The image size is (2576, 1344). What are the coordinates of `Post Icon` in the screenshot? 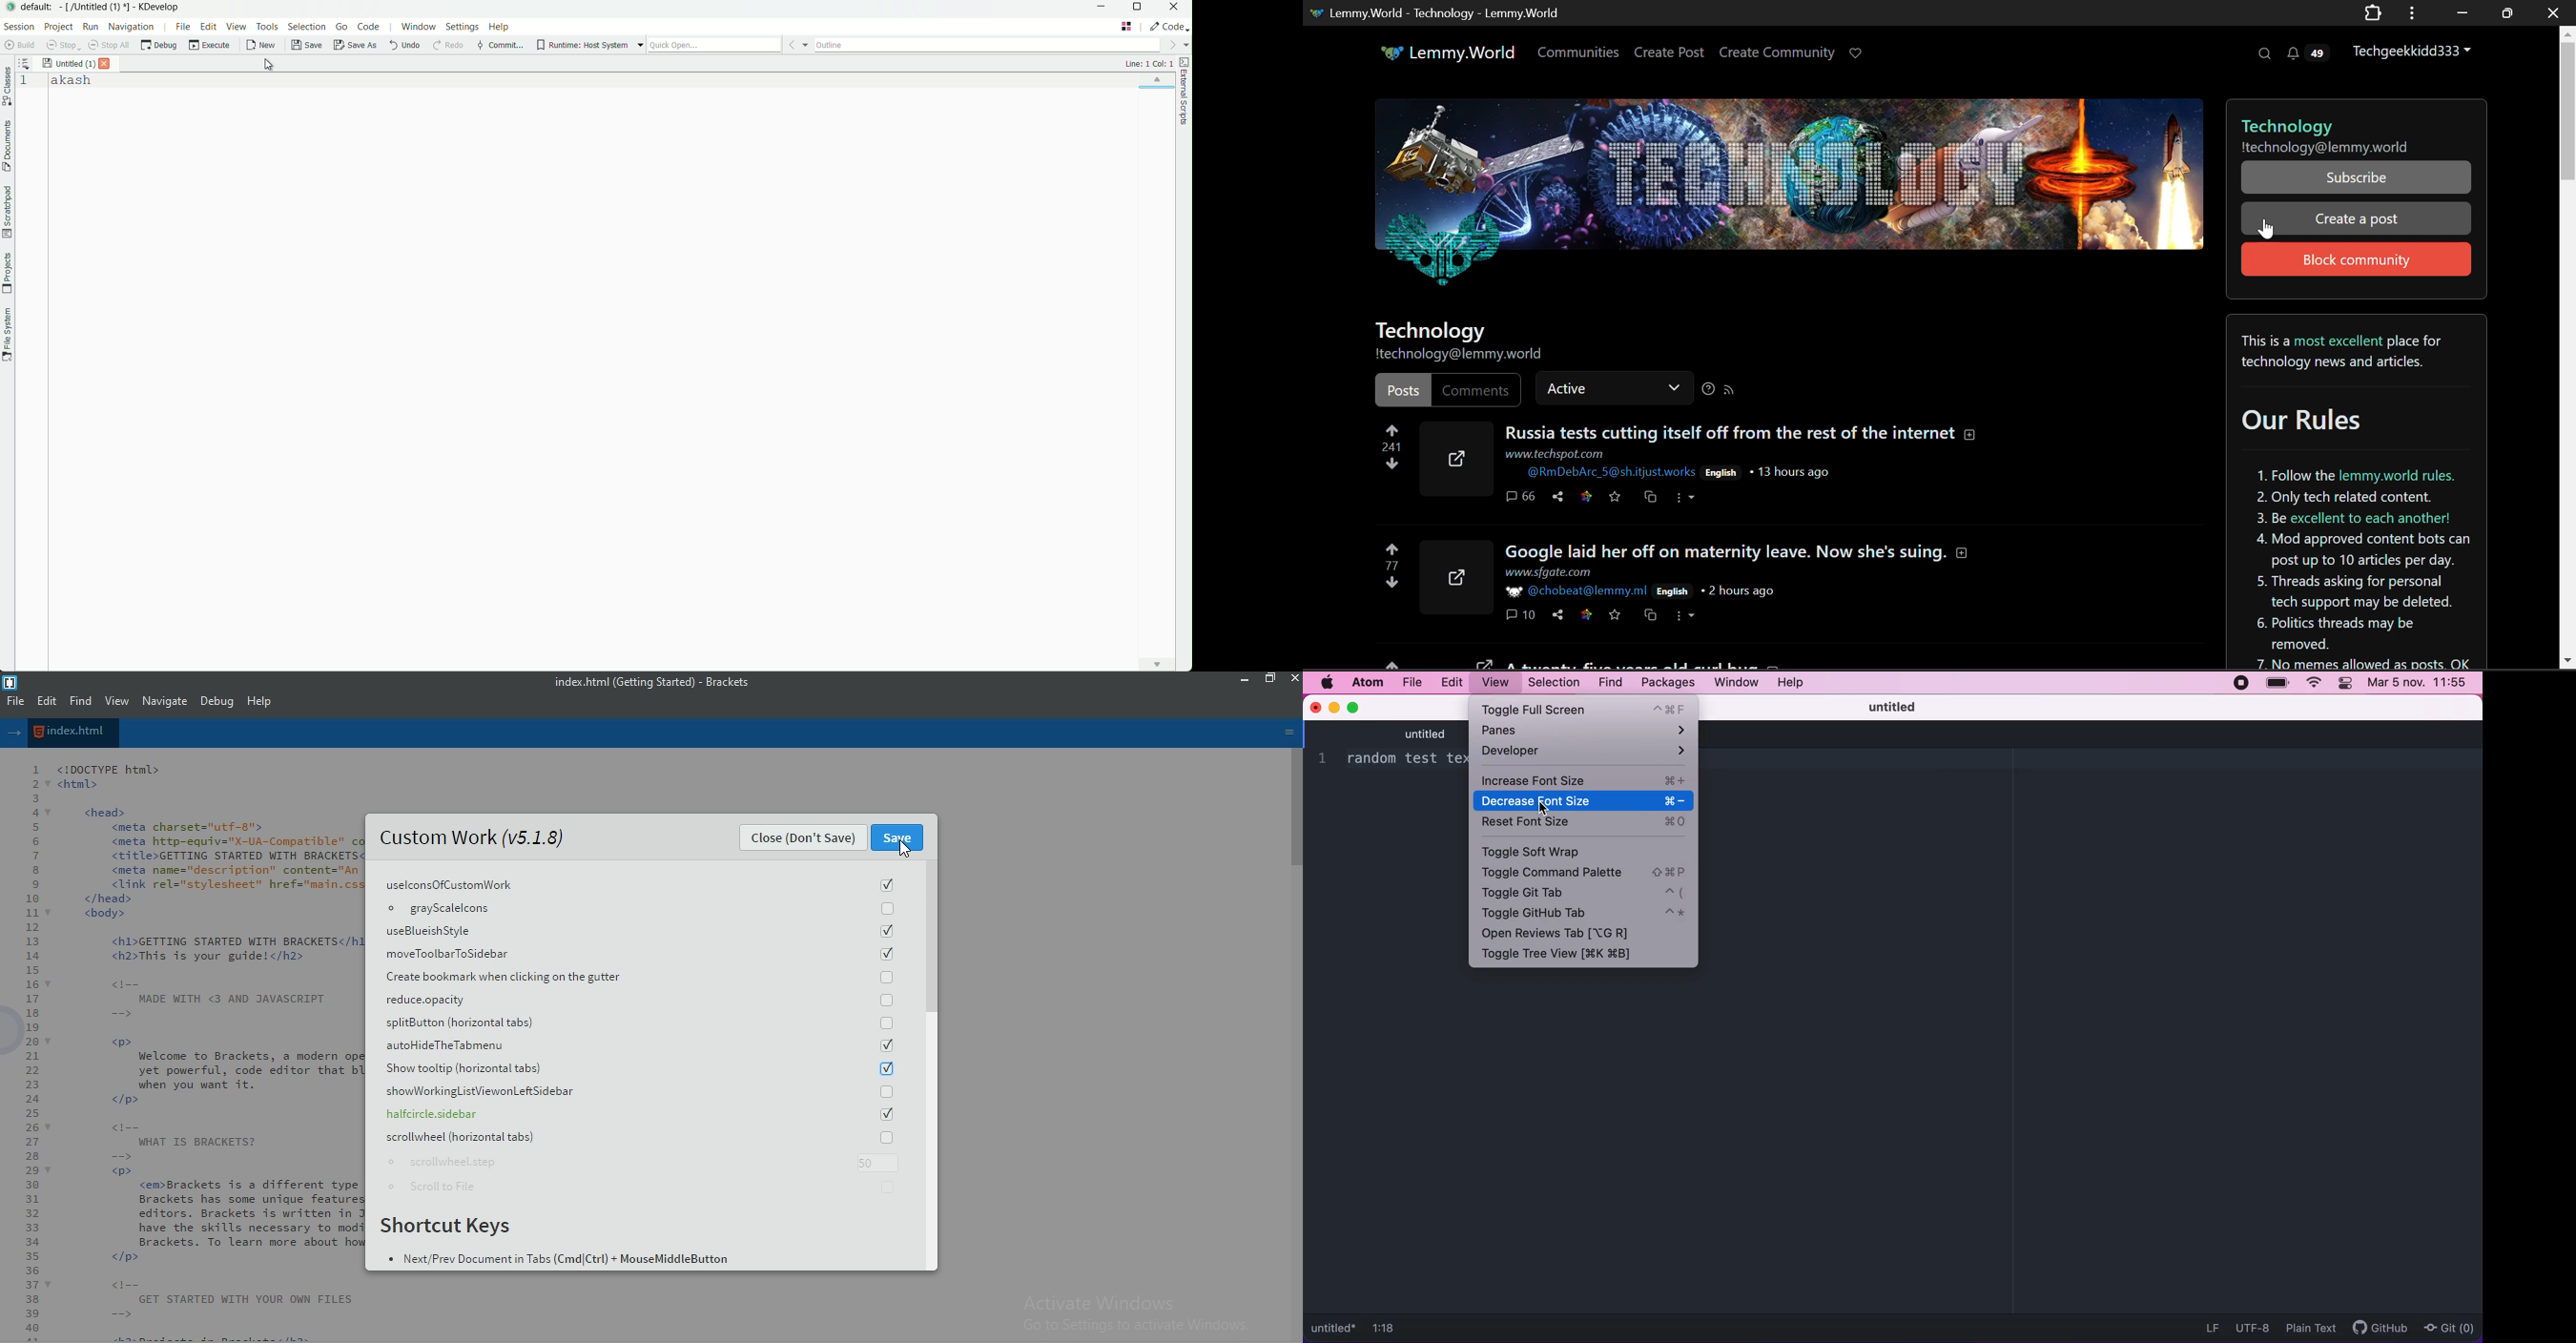 It's located at (1455, 459).